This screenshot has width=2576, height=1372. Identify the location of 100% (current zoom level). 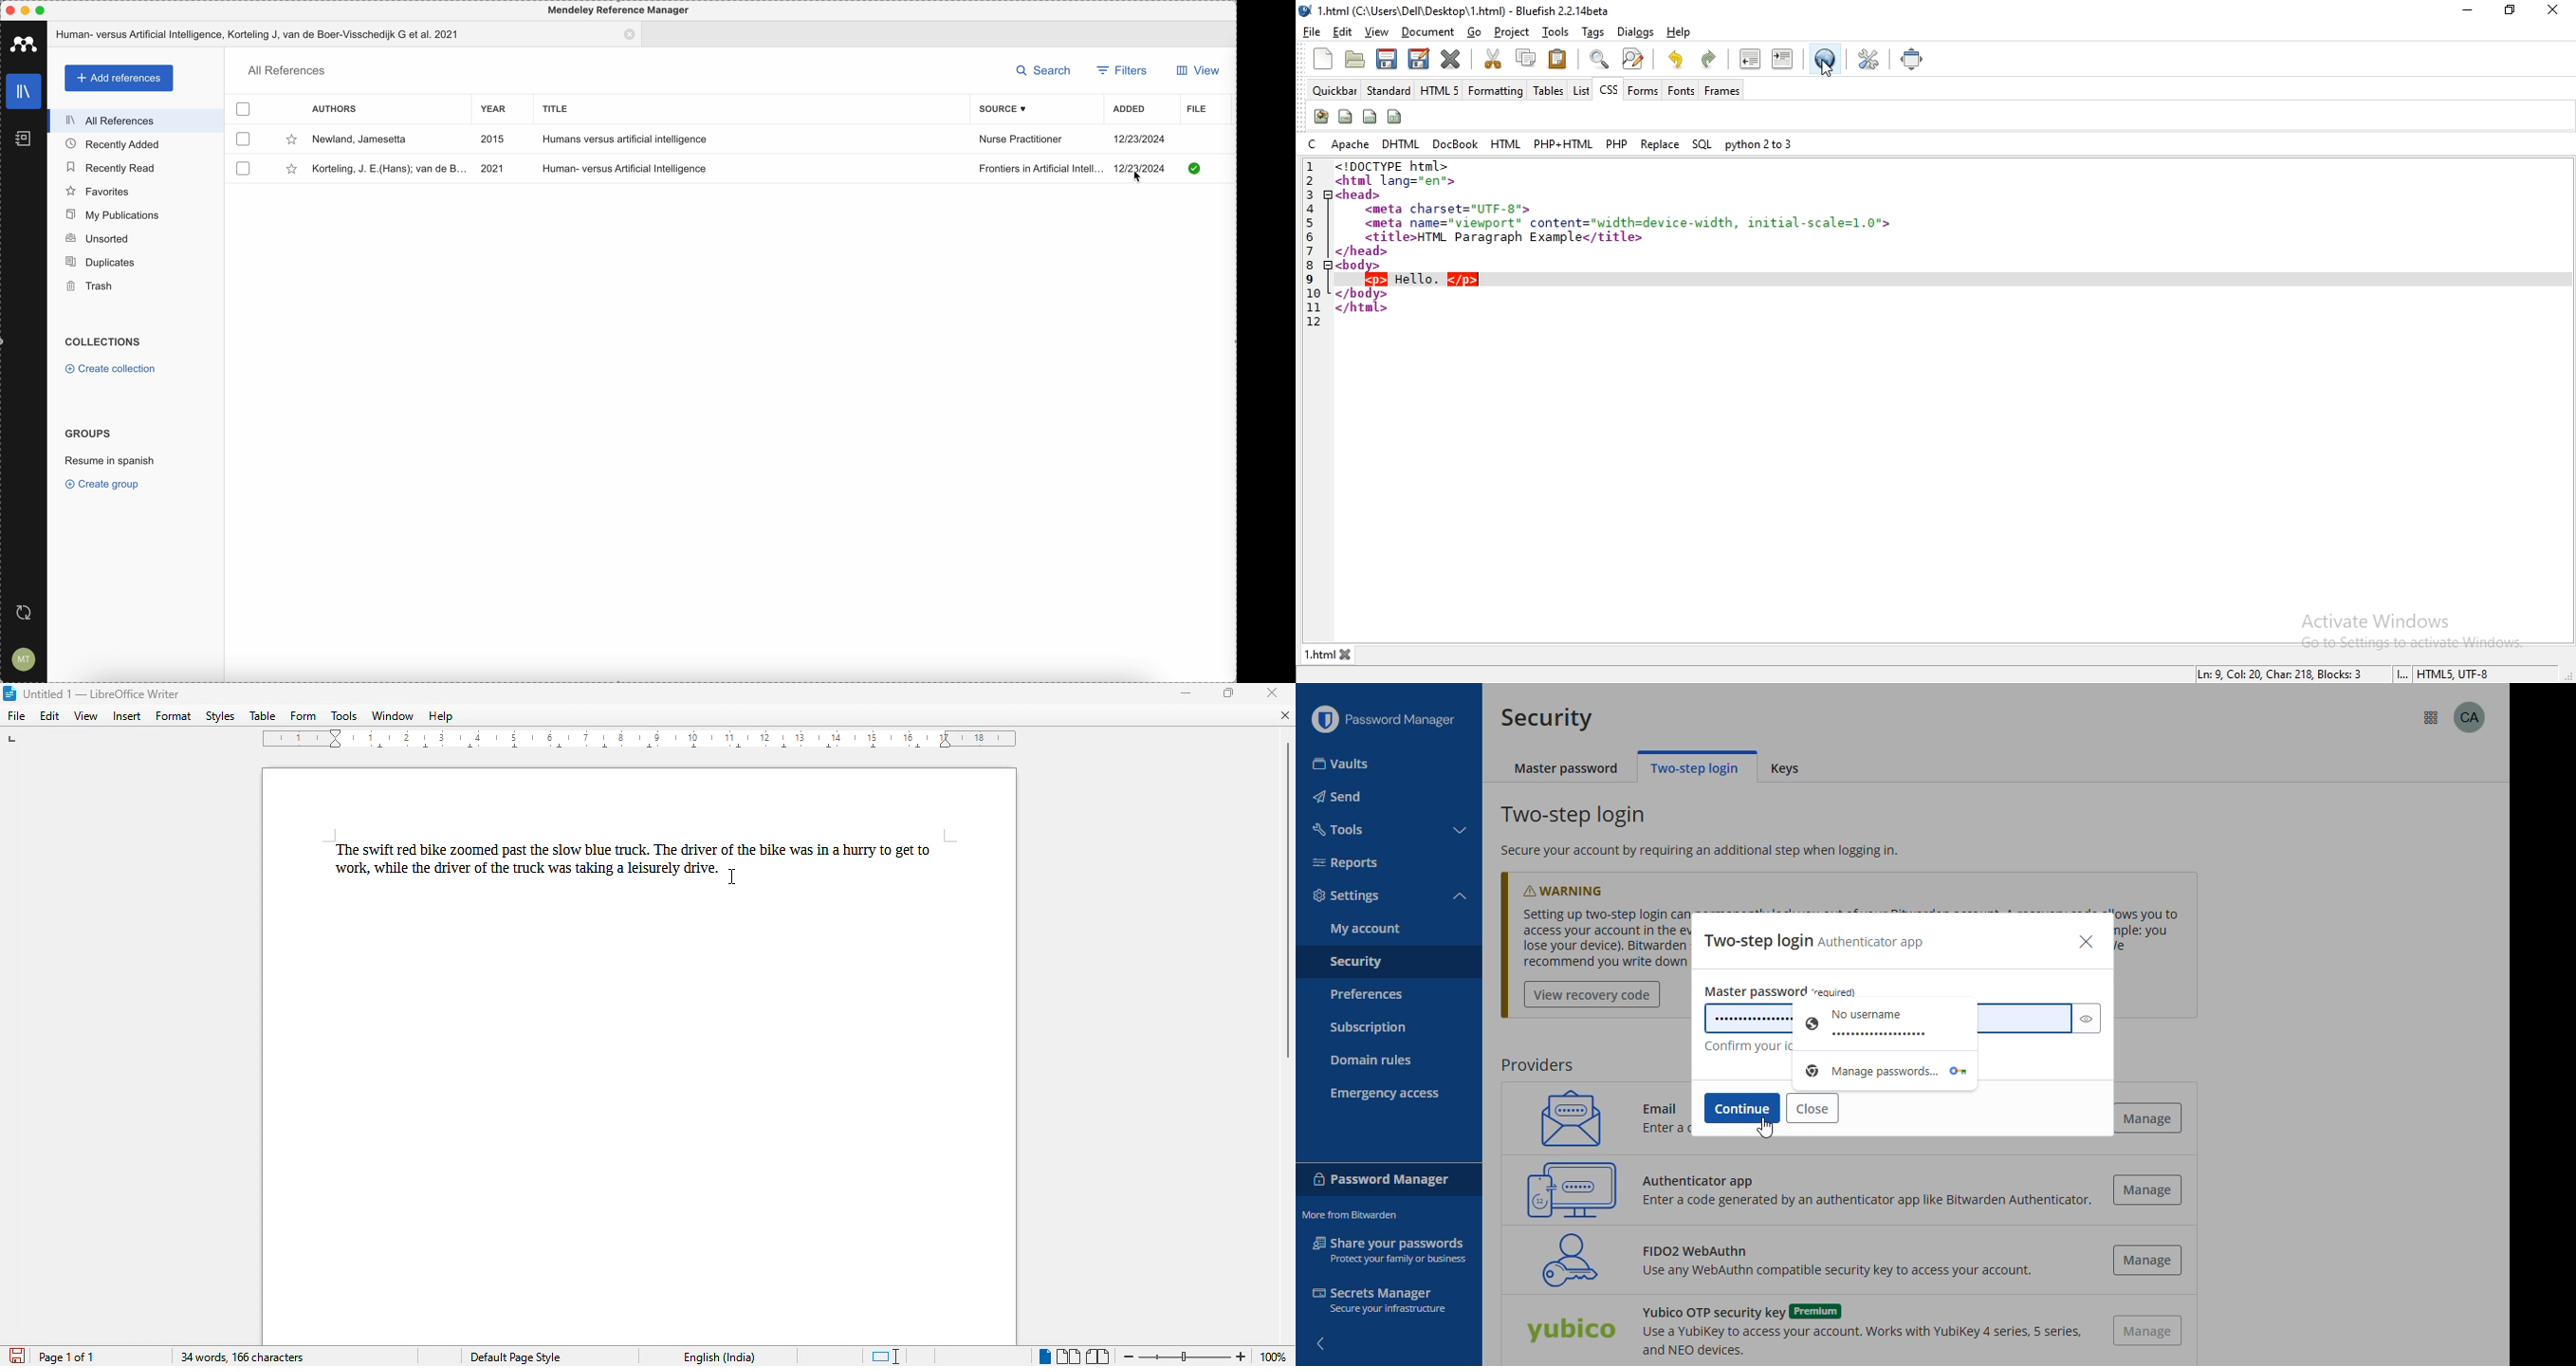
(1276, 1357).